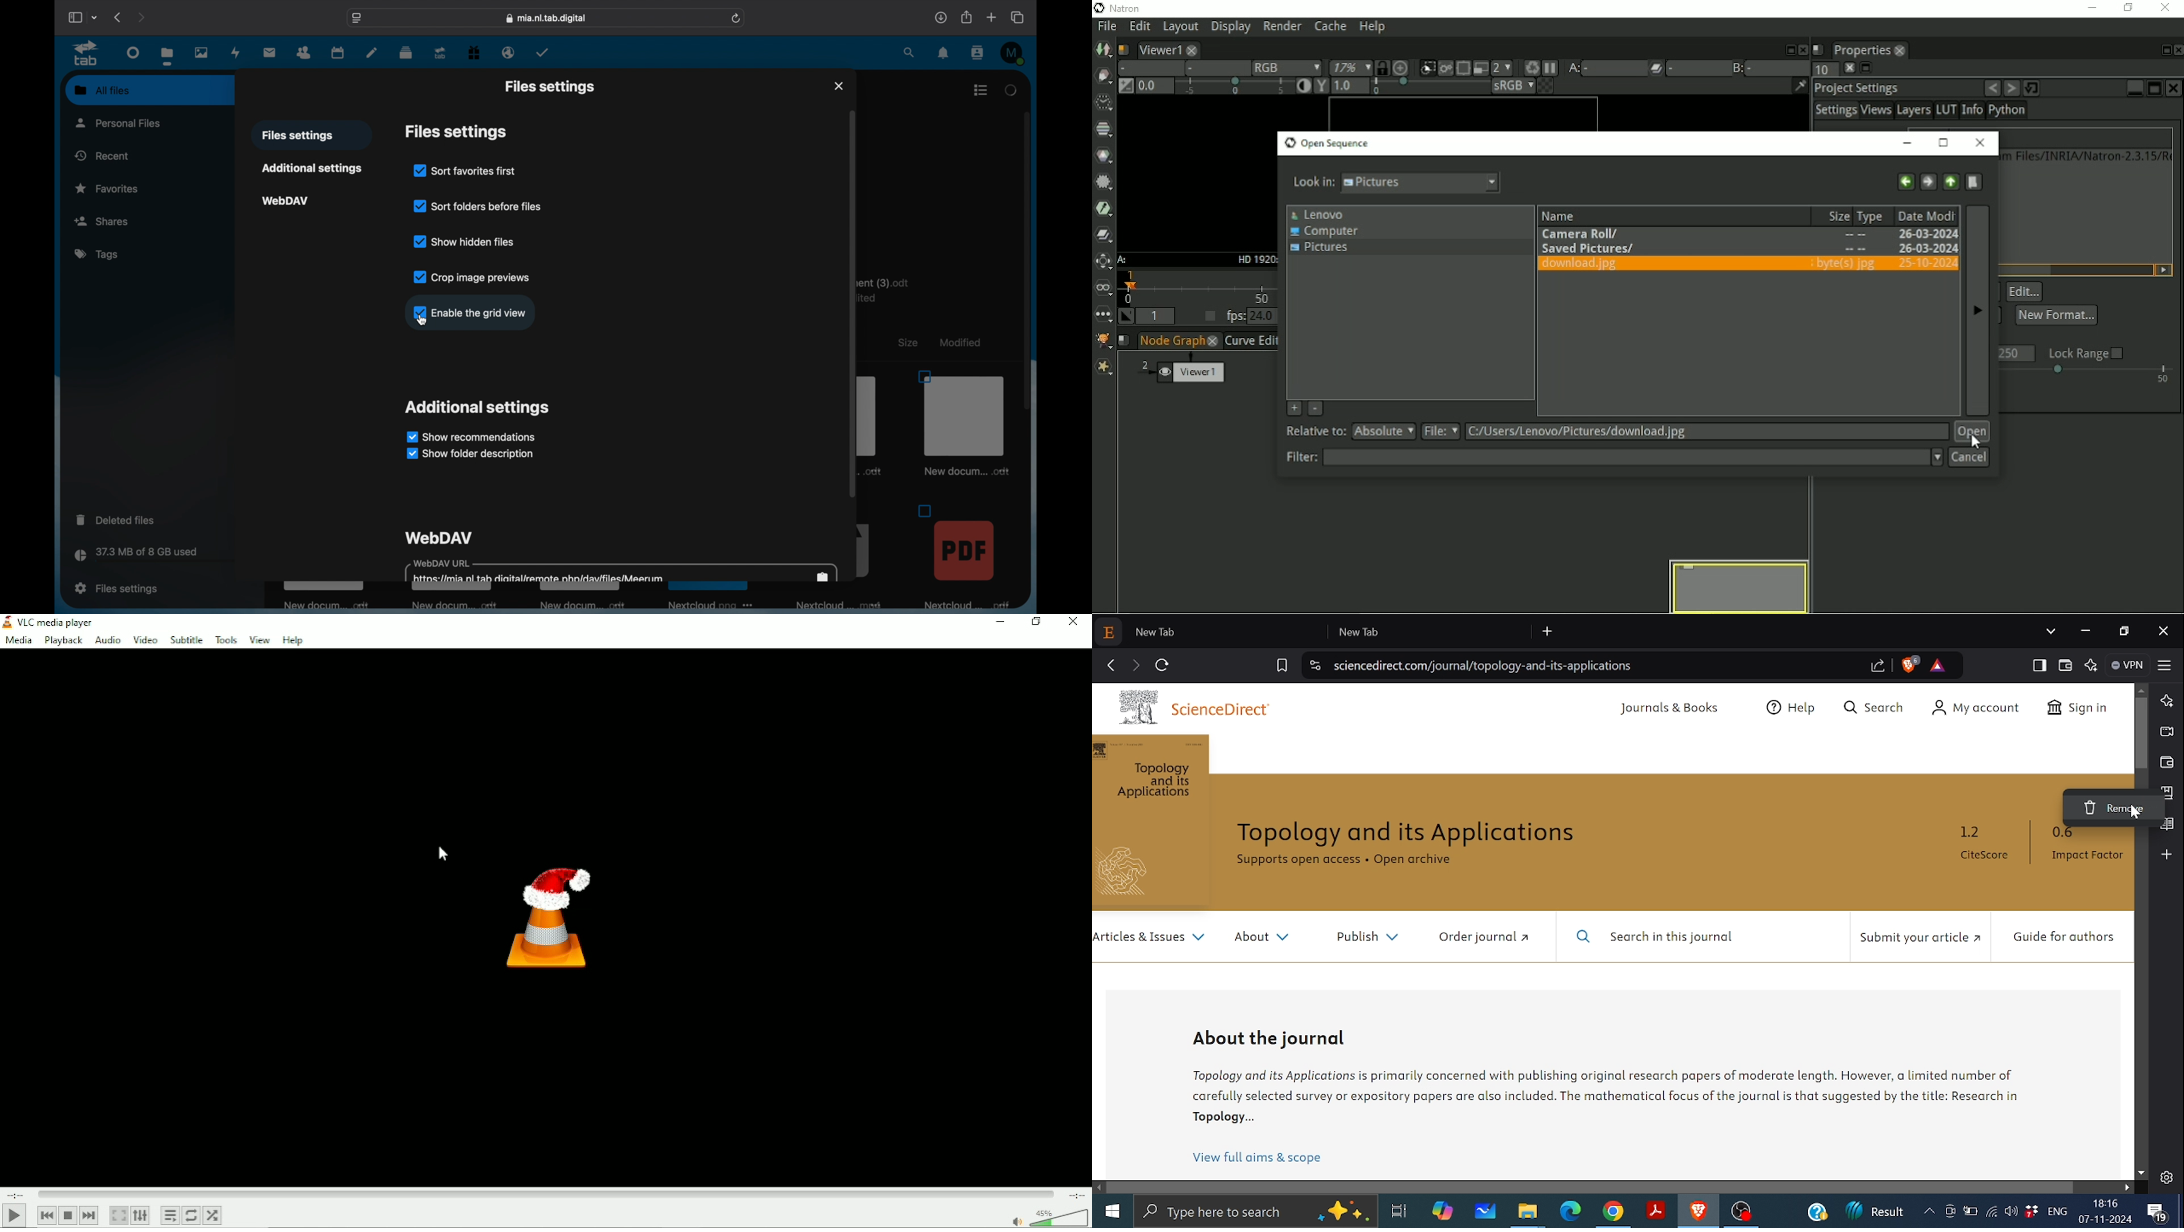 This screenshot has height=1232, width=2184. I want to click on tasks, so click(542, 52).